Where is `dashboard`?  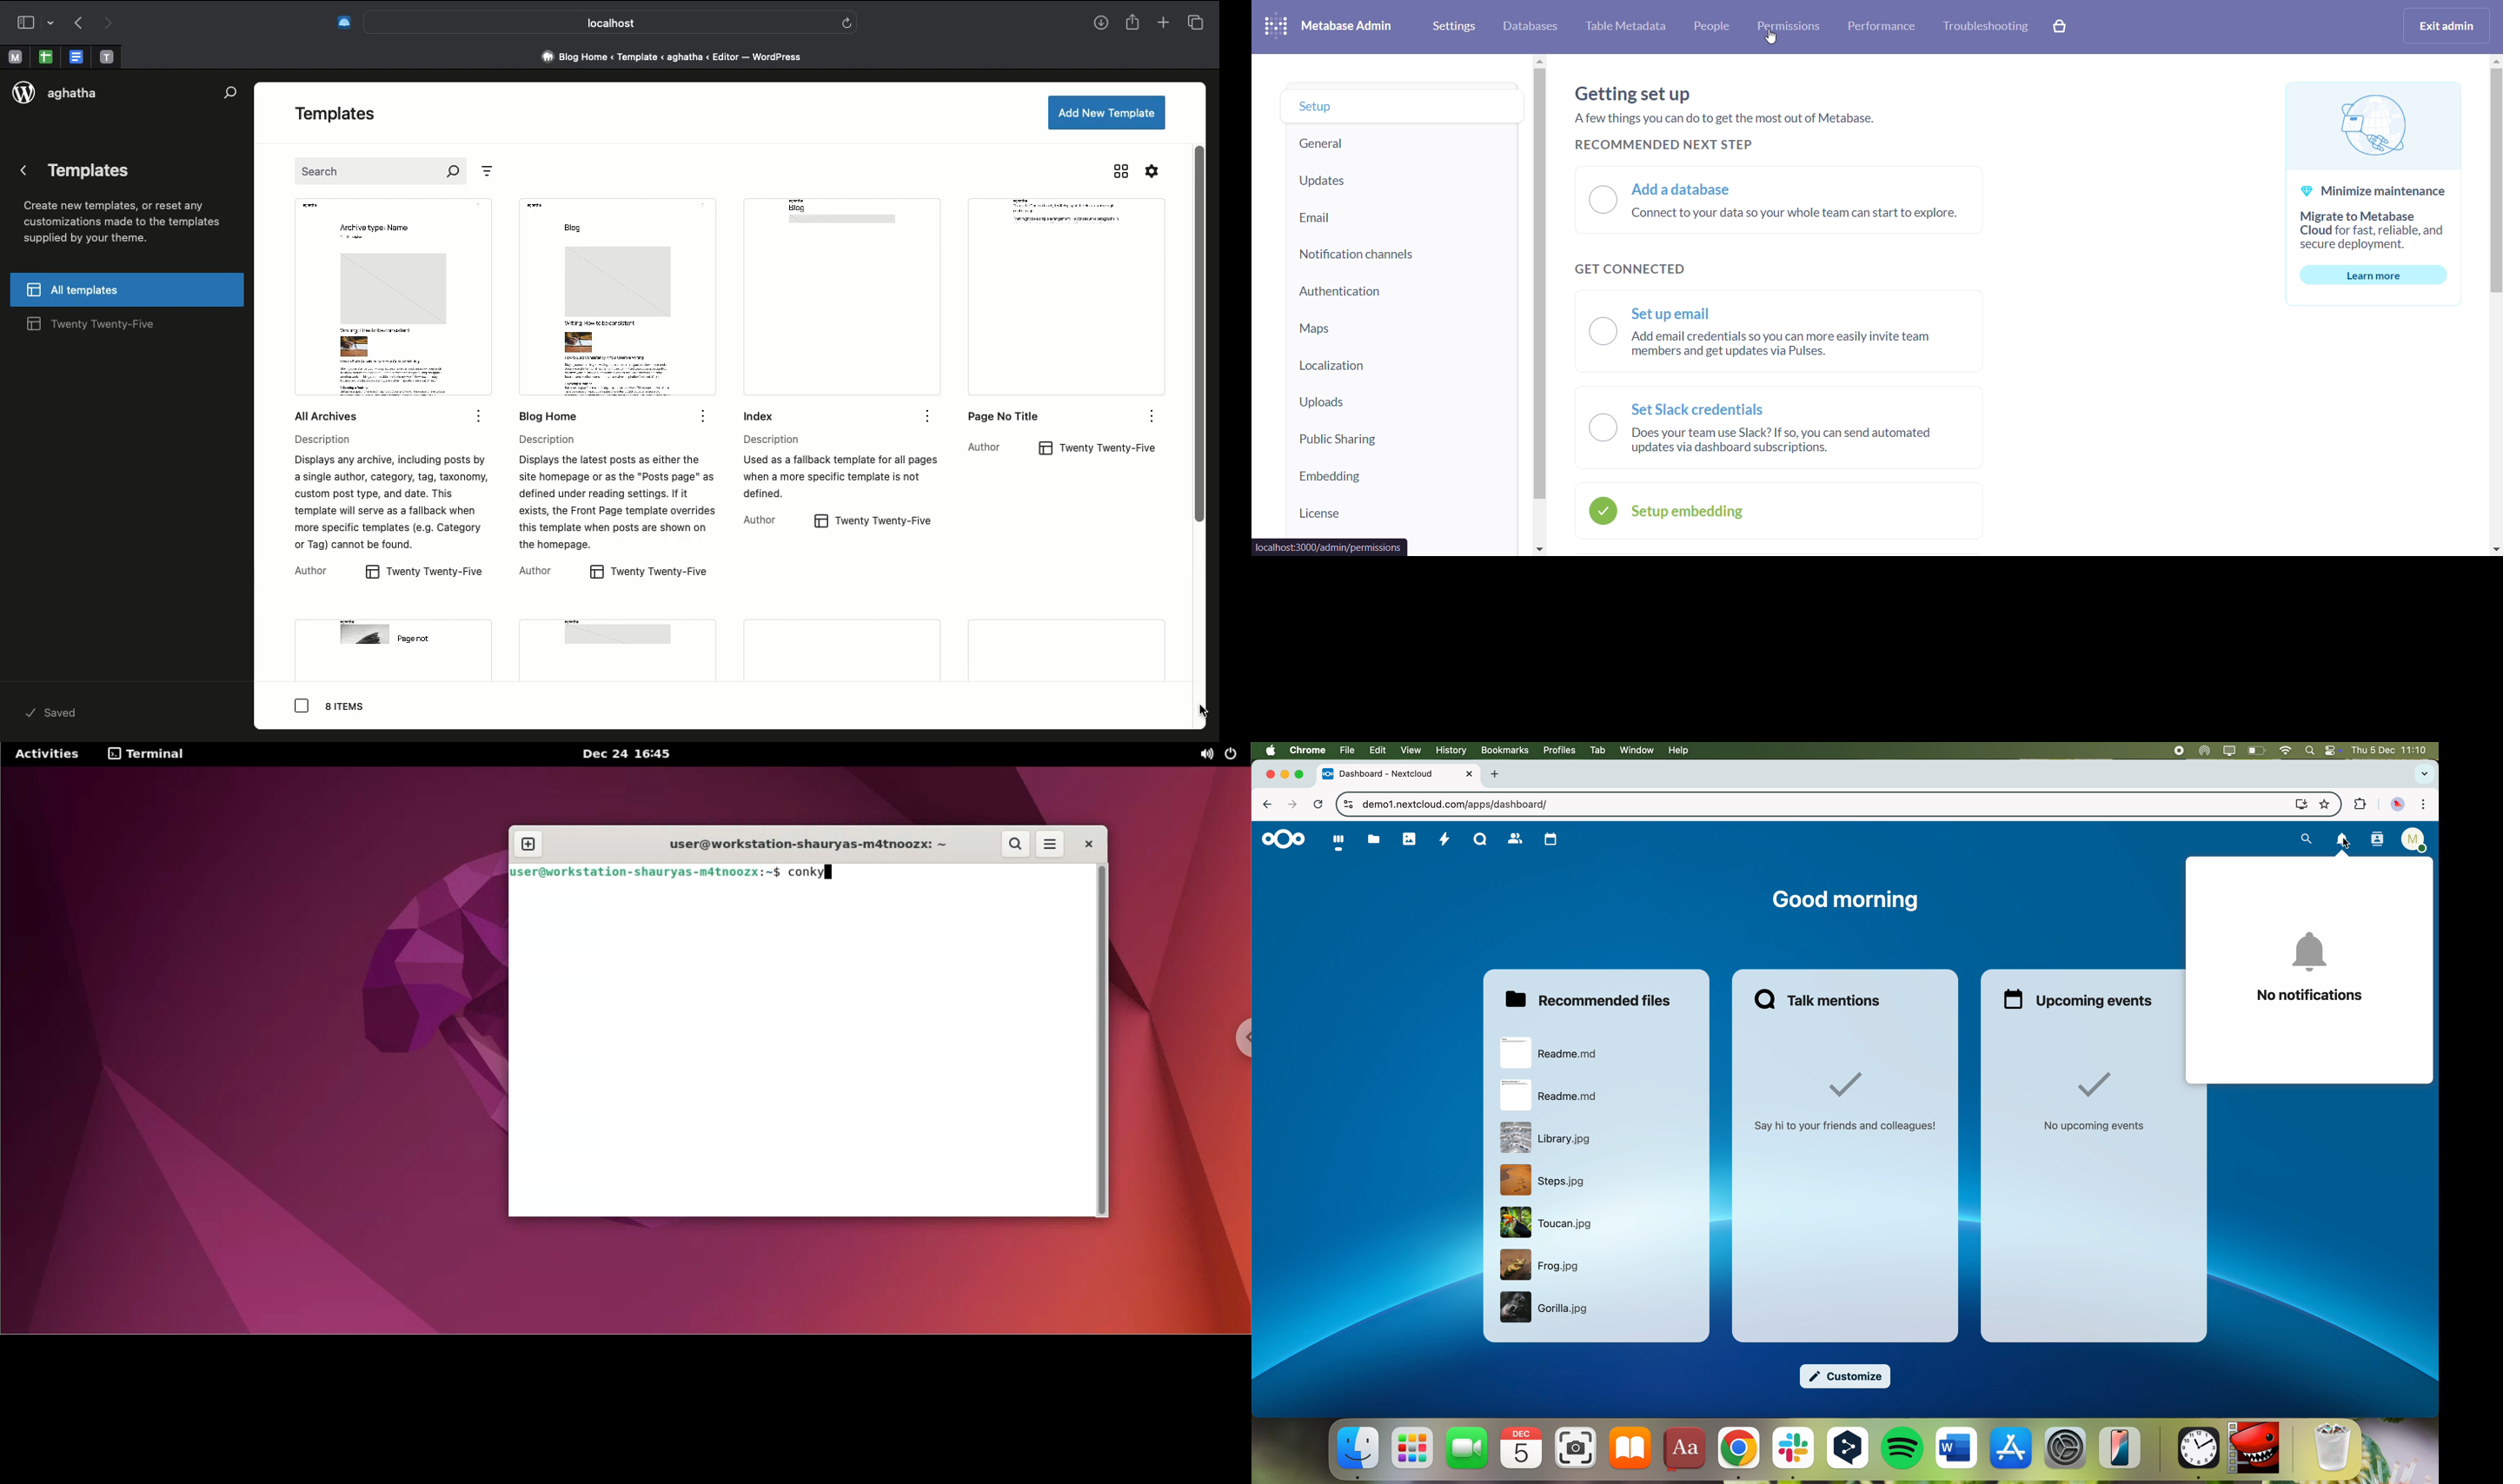
dashboard is located at coordinates (1337, 843).